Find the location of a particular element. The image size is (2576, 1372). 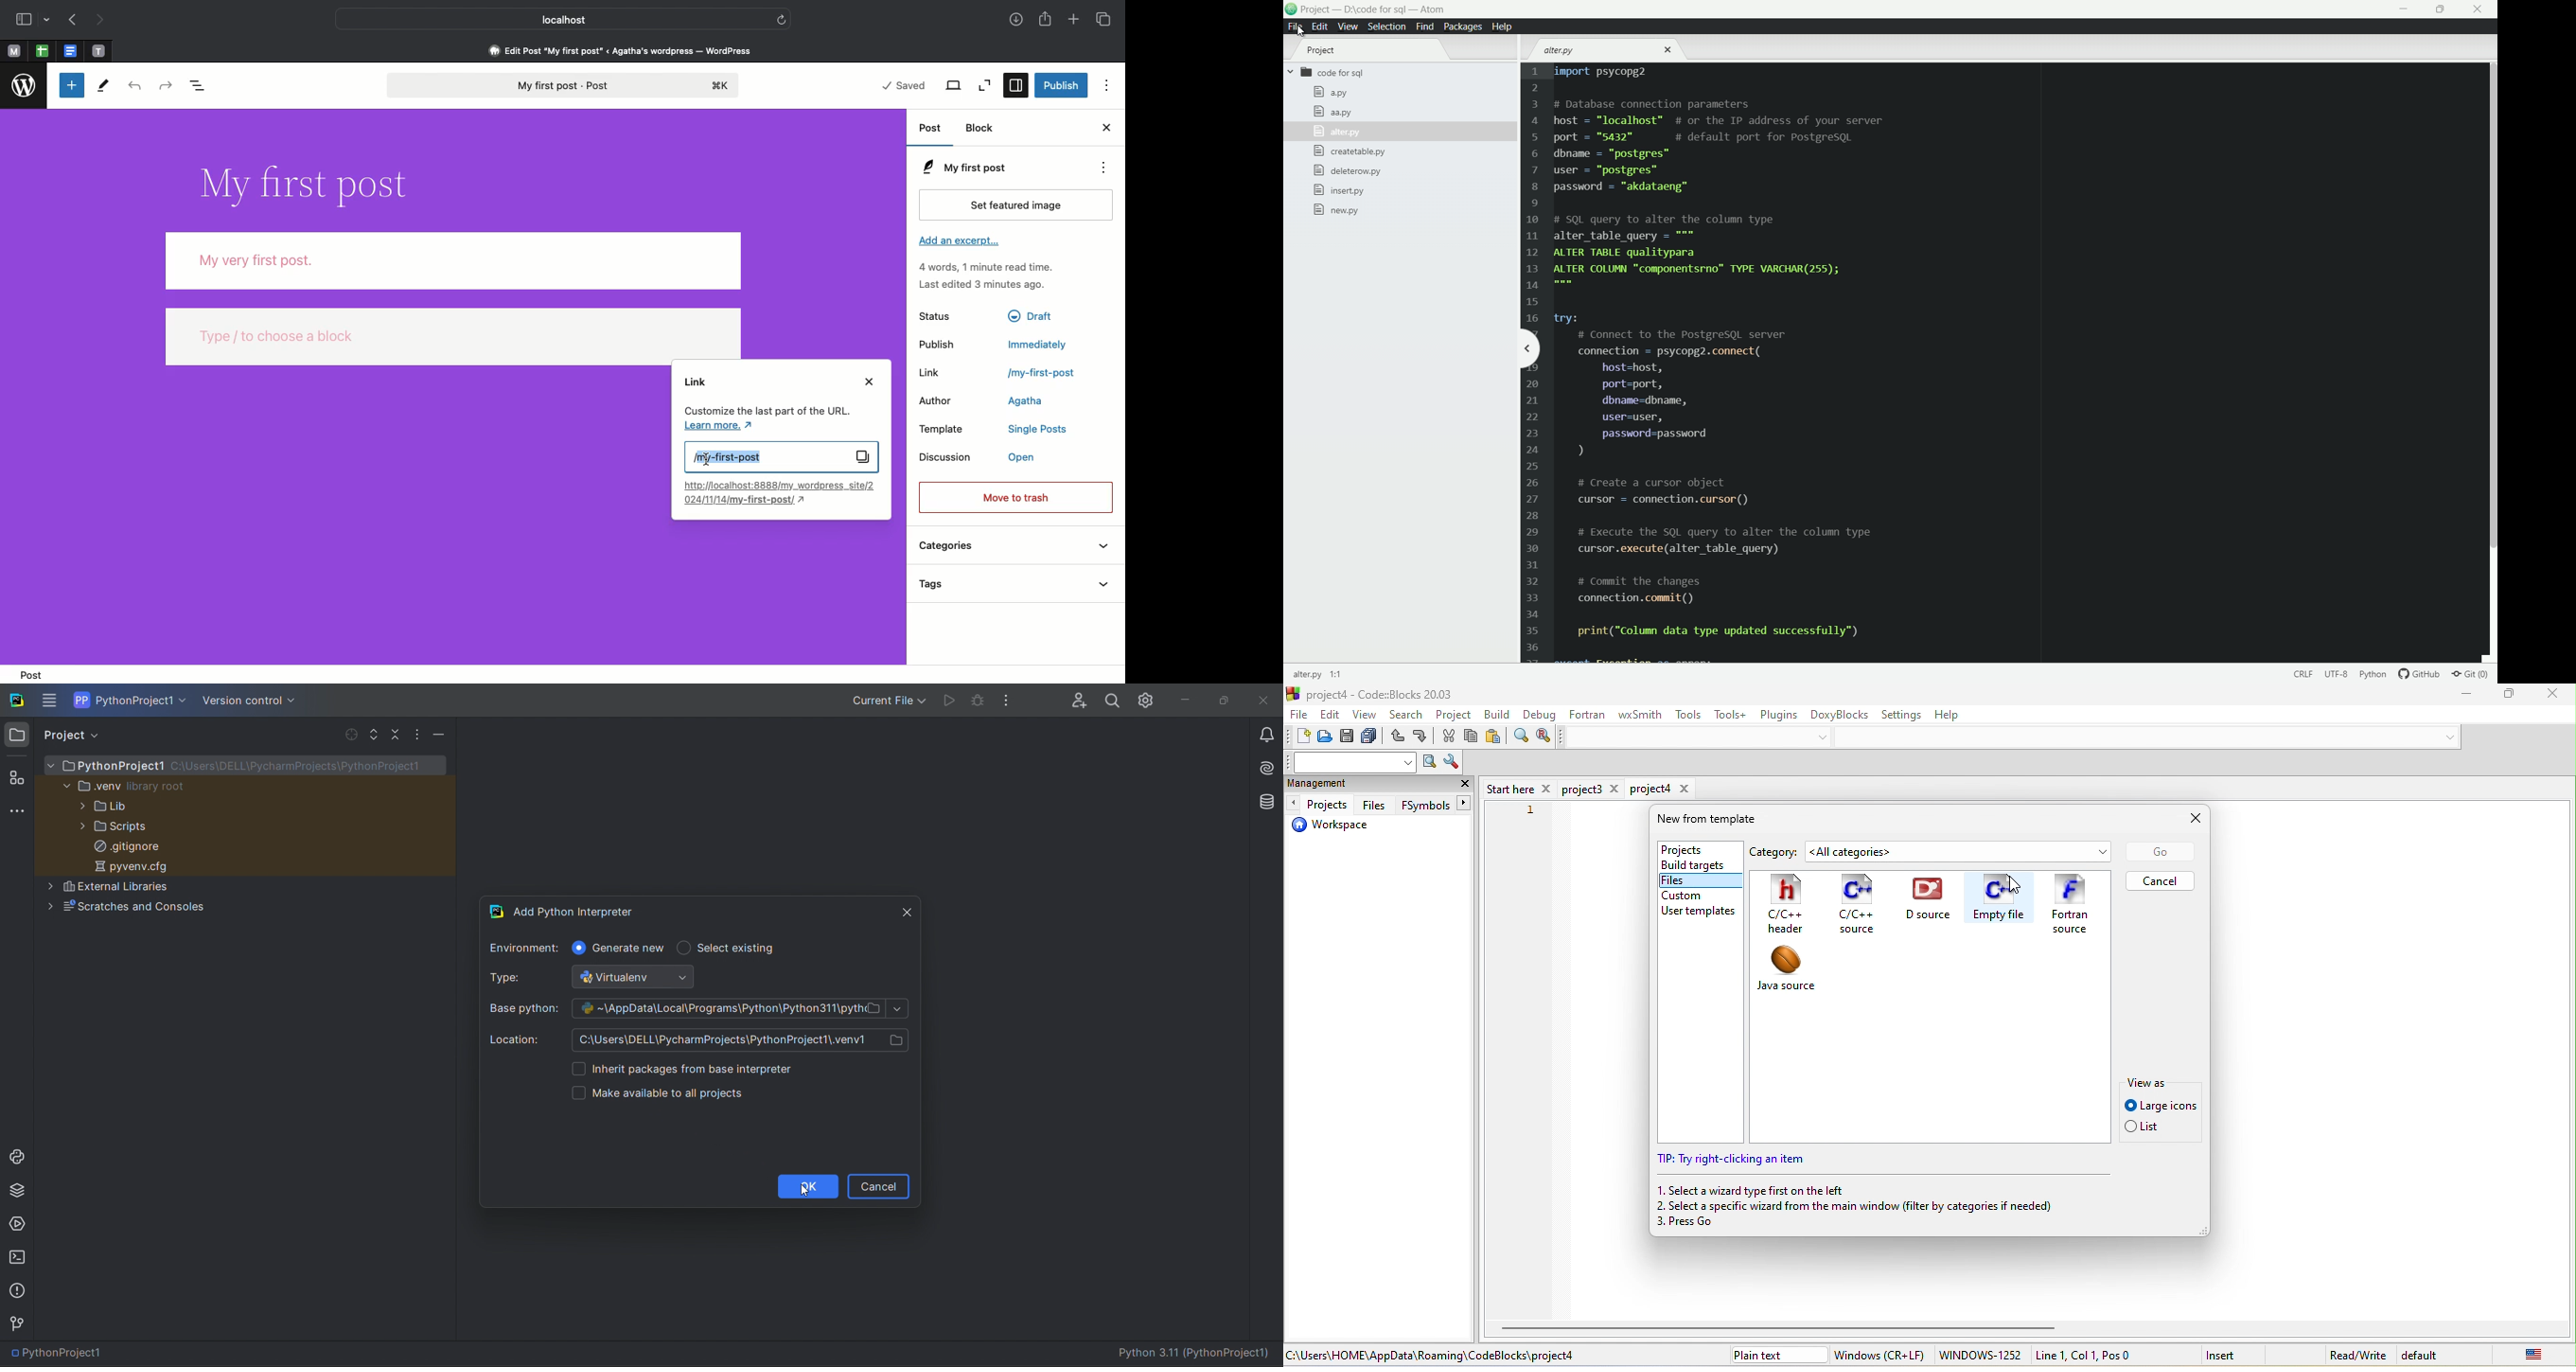

deleterow.py file is located at coordinates (1347, 170).